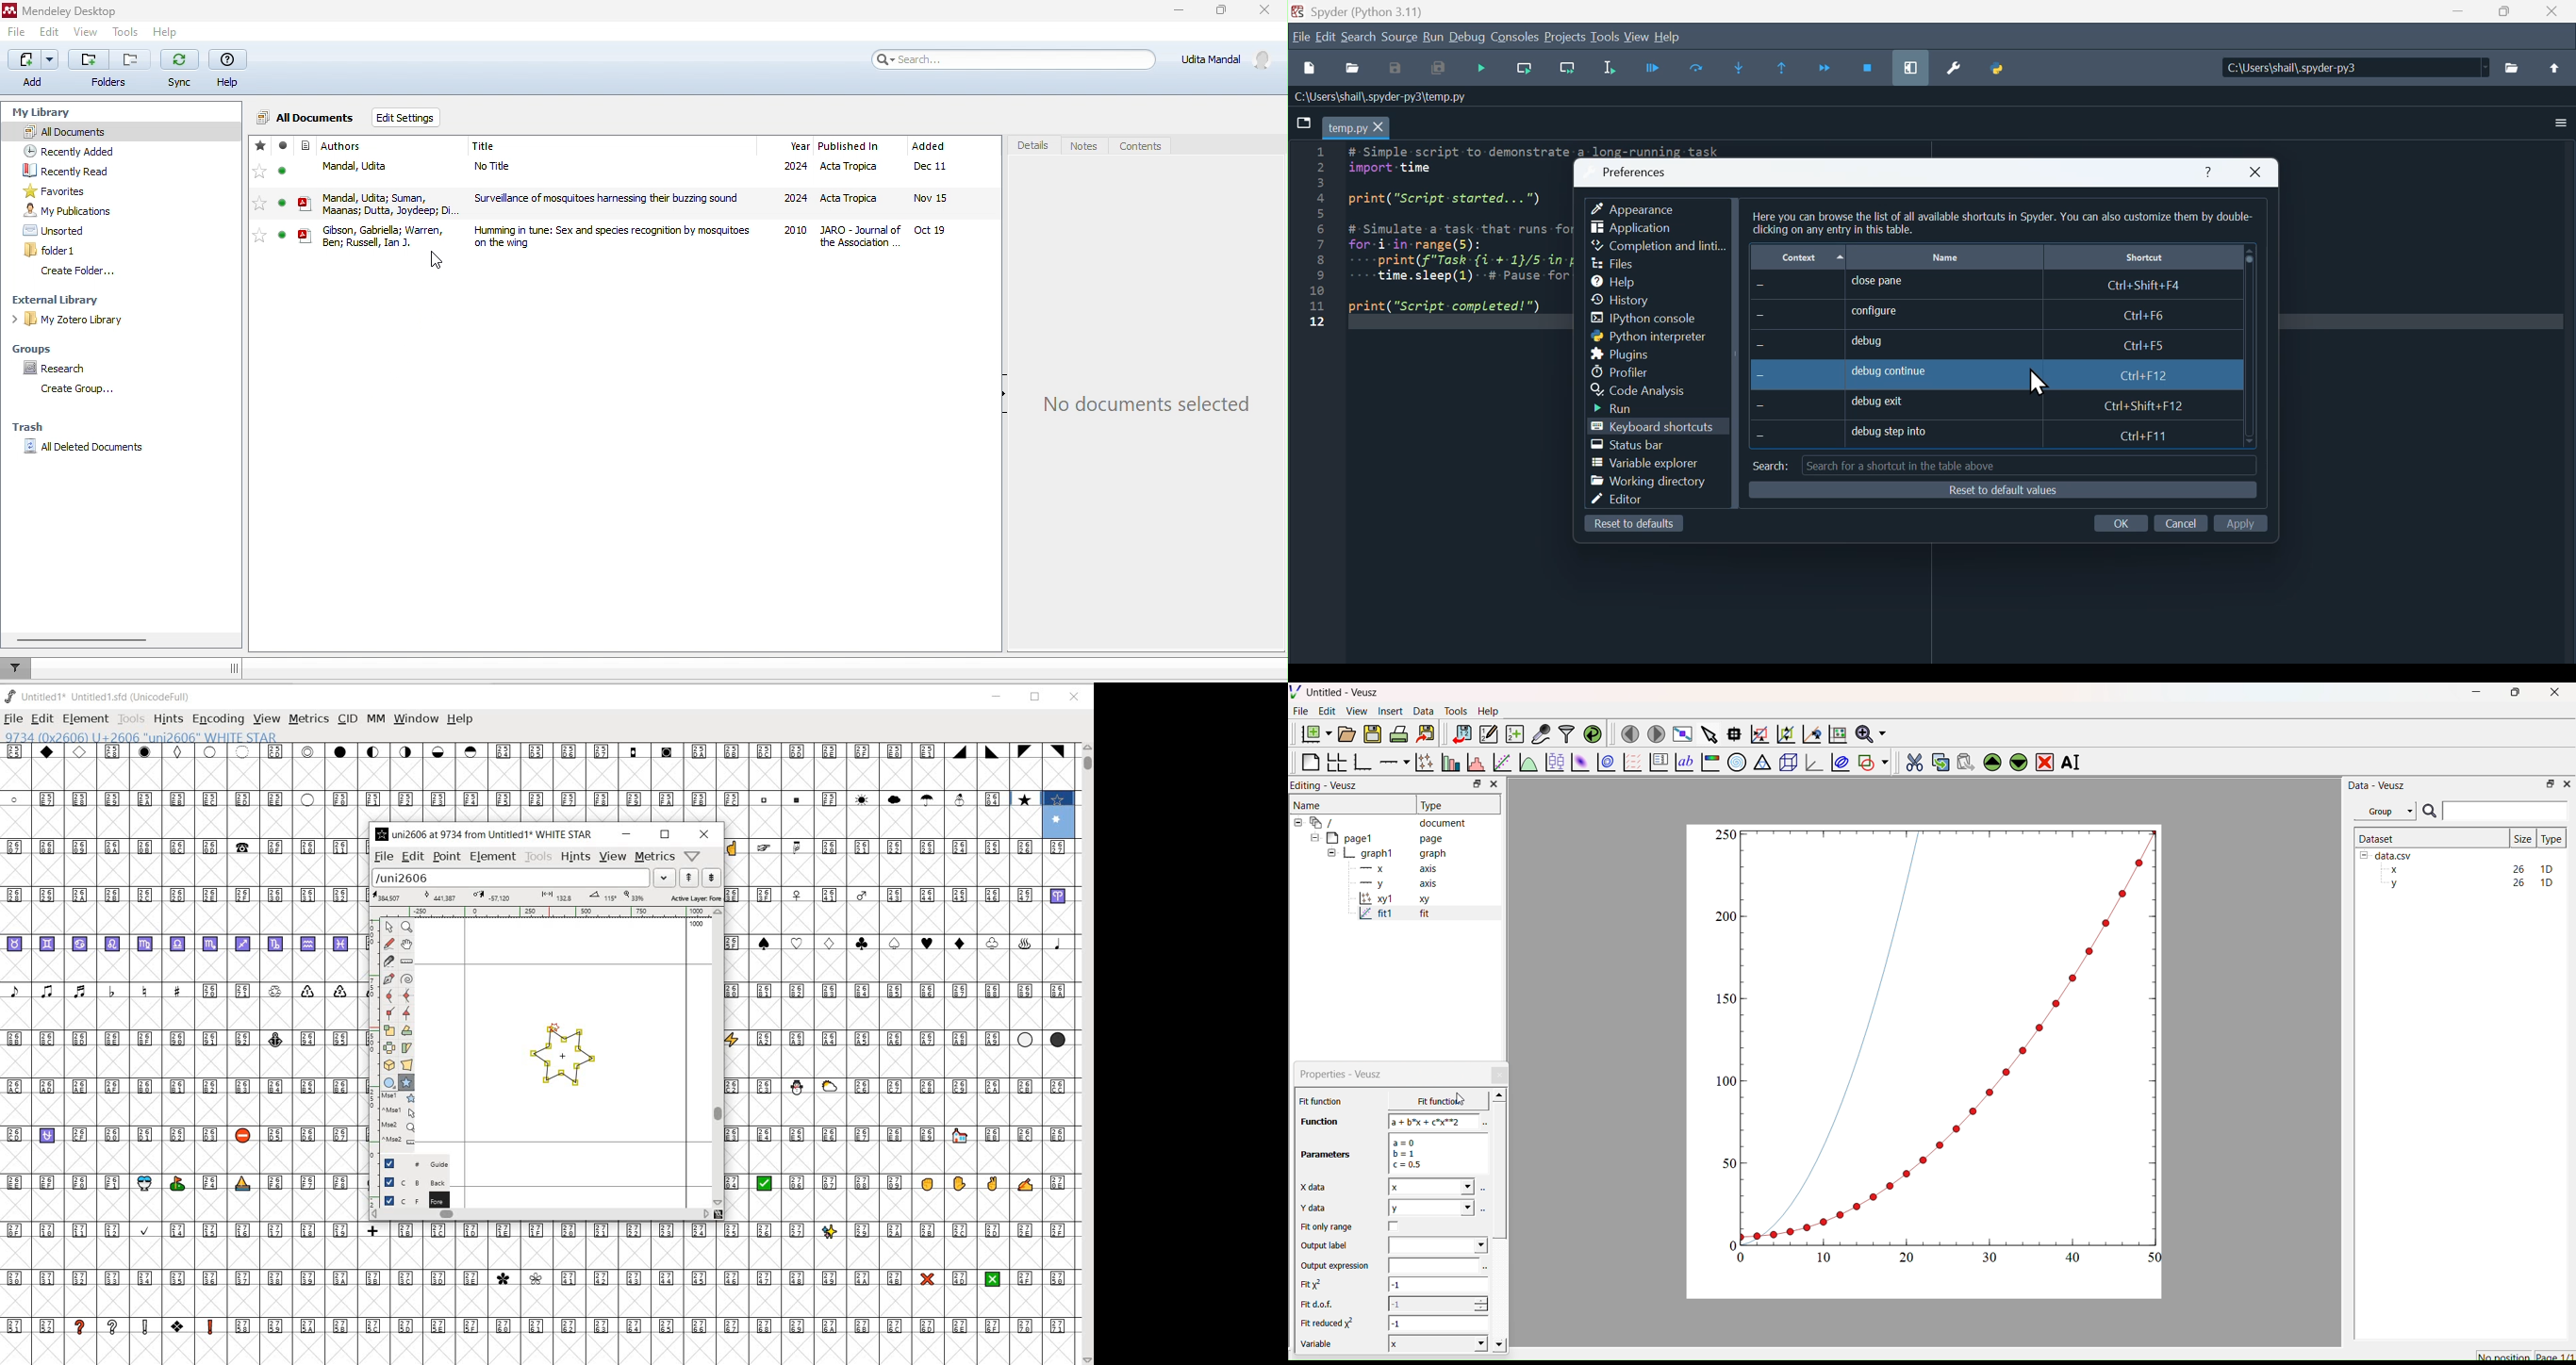 The width and height of the screenshot is (2576, 1372). Describe the element at coordinates (660, 169) in the screenshot. I see `file` at that location.